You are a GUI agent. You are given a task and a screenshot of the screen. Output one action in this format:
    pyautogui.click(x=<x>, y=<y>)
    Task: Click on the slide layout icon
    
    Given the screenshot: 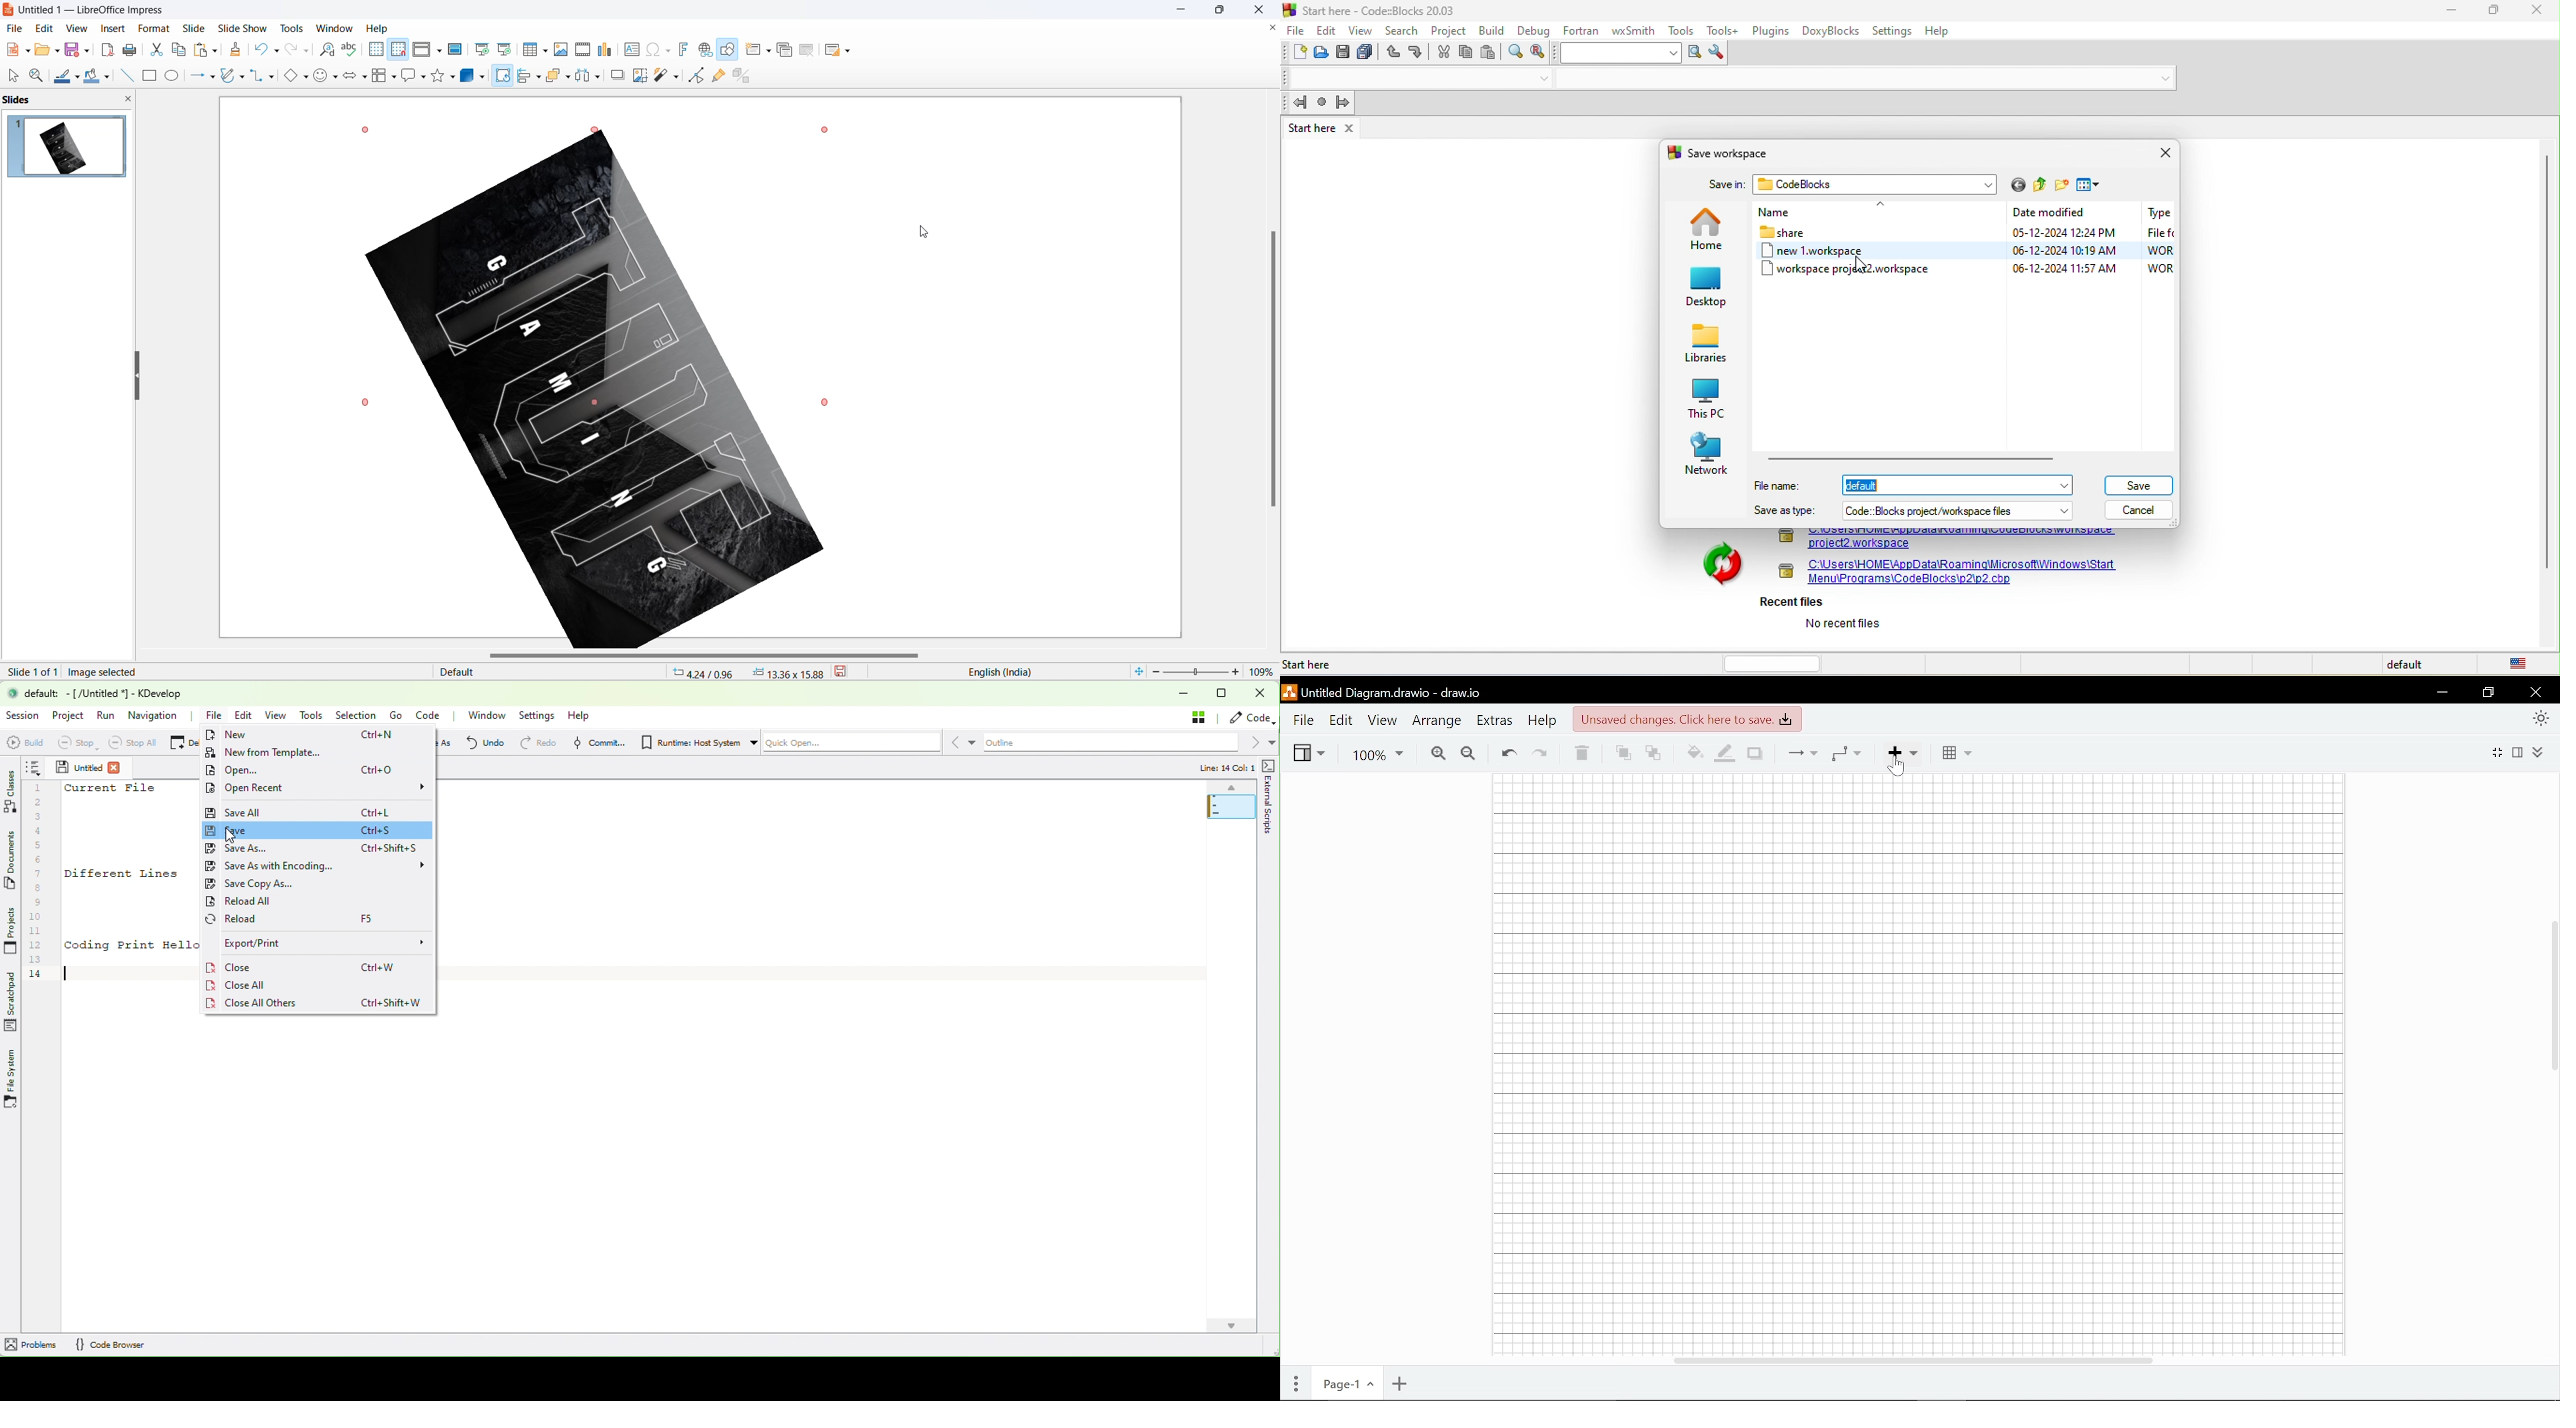 What is the action you would take?
    pyautogui.click(x=834, y=52)
    